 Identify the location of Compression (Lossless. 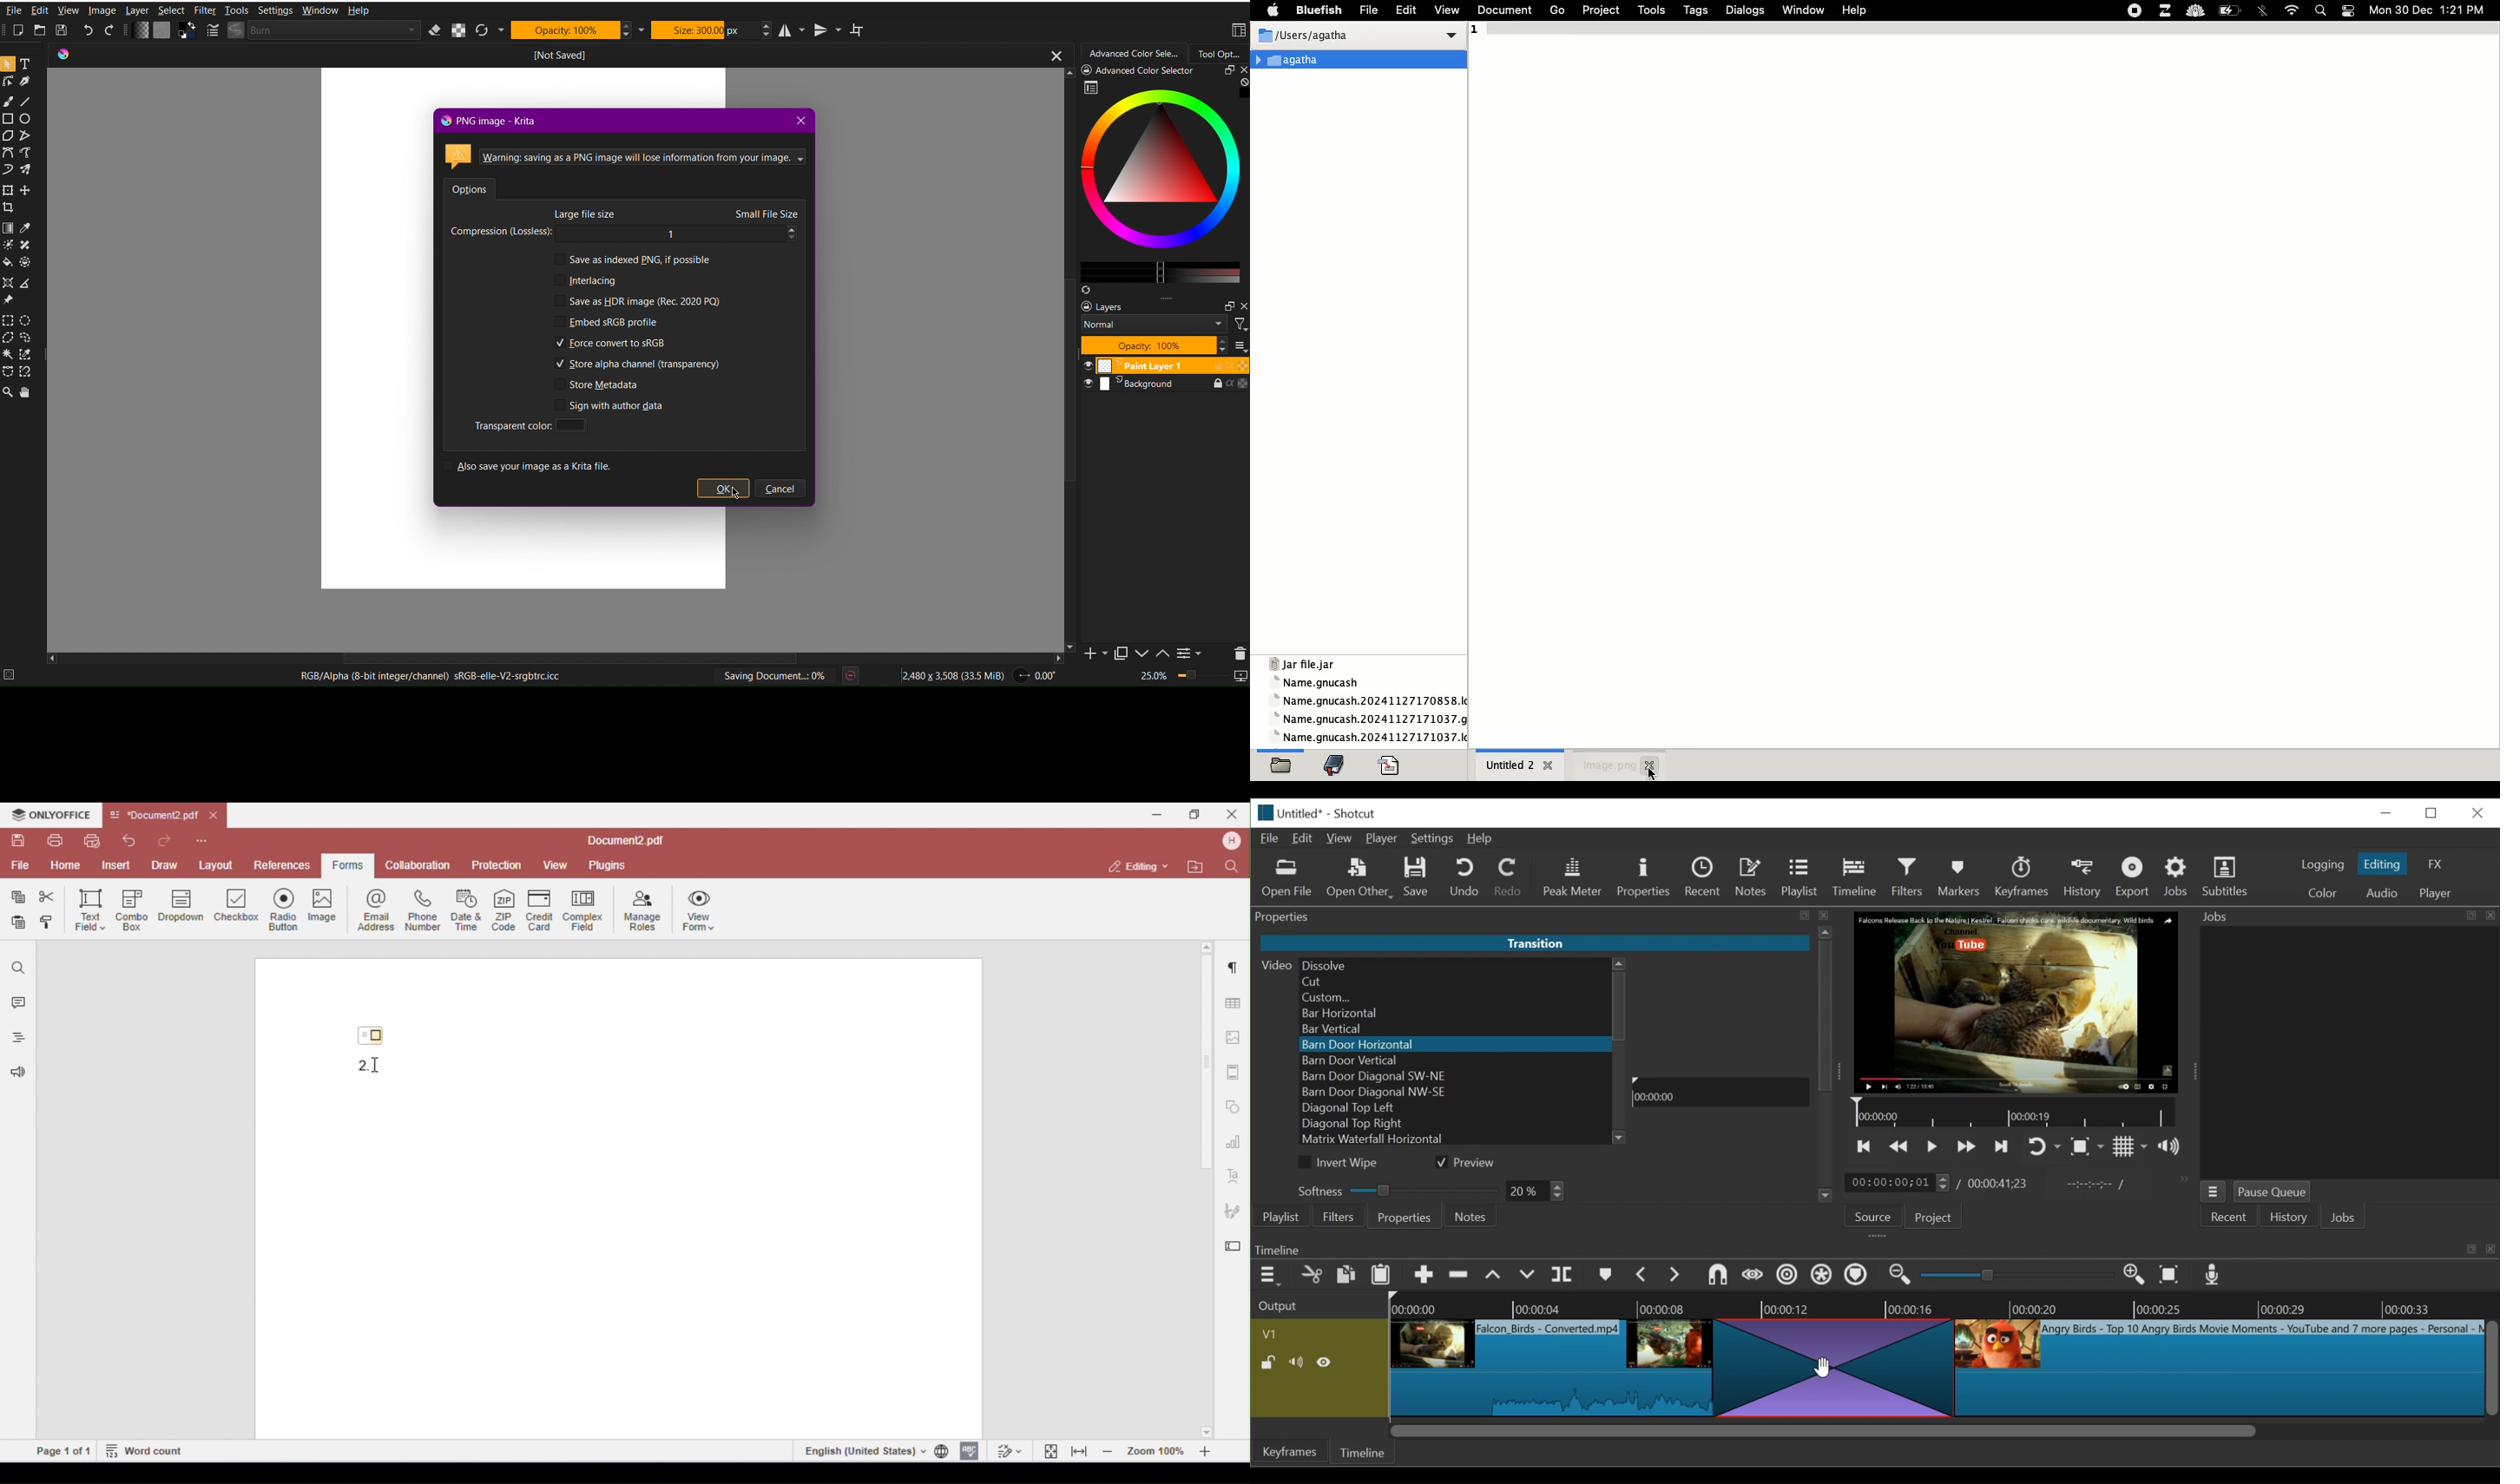
(628, 225).